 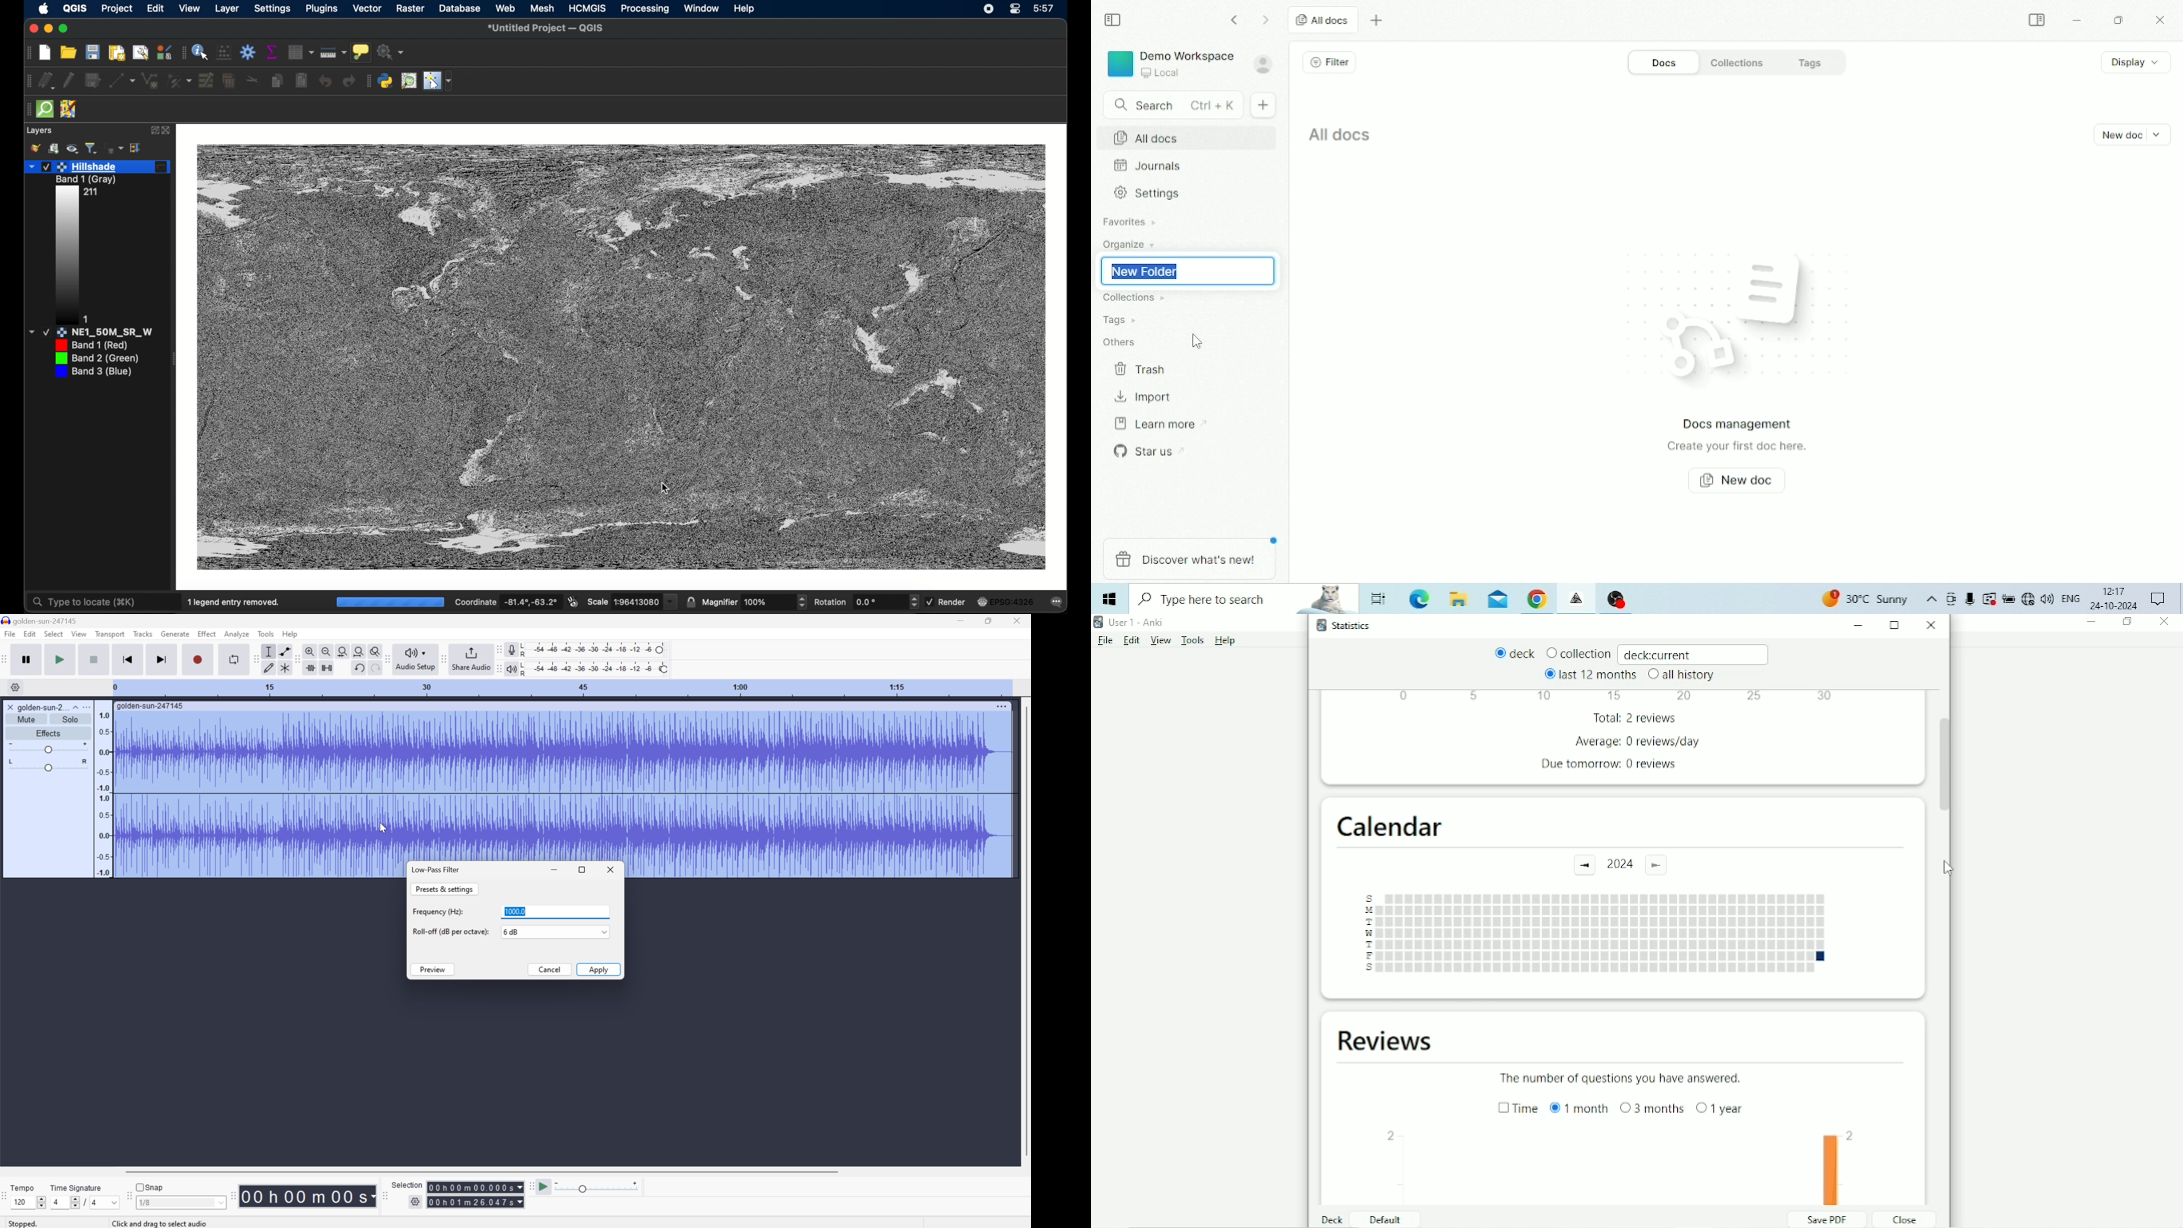 I want to click on Edit, so click(x=1132, y=641).